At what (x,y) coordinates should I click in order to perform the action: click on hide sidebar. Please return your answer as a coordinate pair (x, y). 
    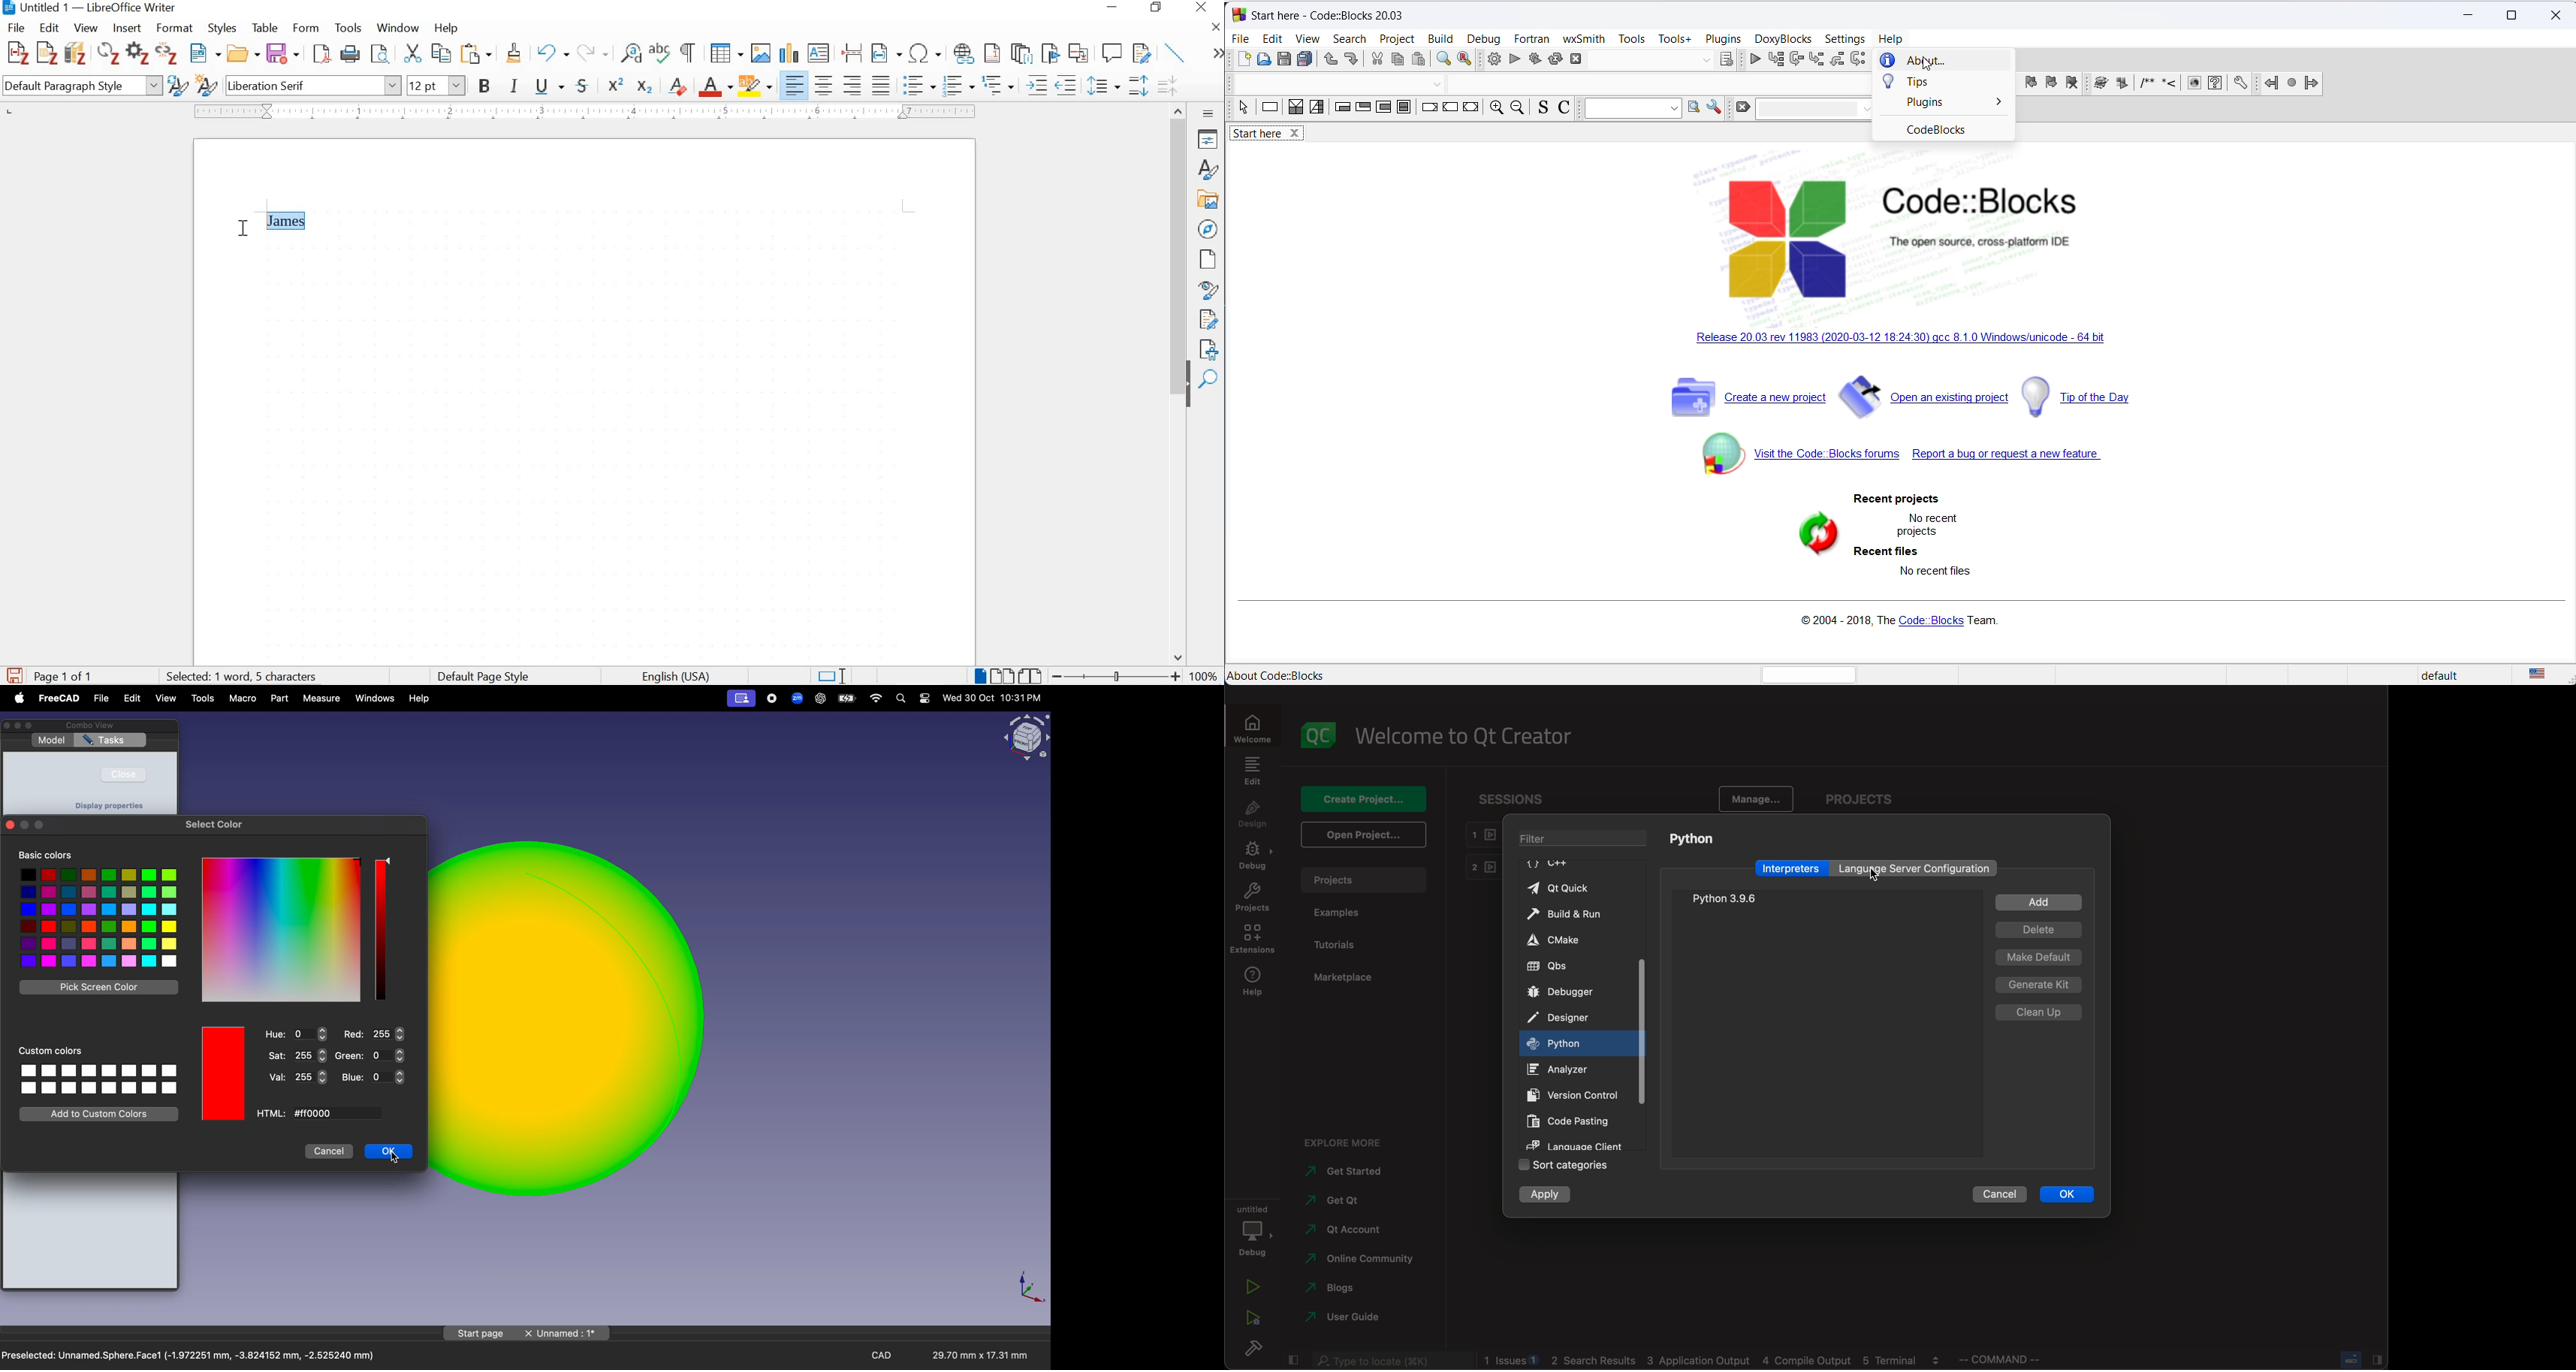
    Looking at the image, I should click on (1187, 391).